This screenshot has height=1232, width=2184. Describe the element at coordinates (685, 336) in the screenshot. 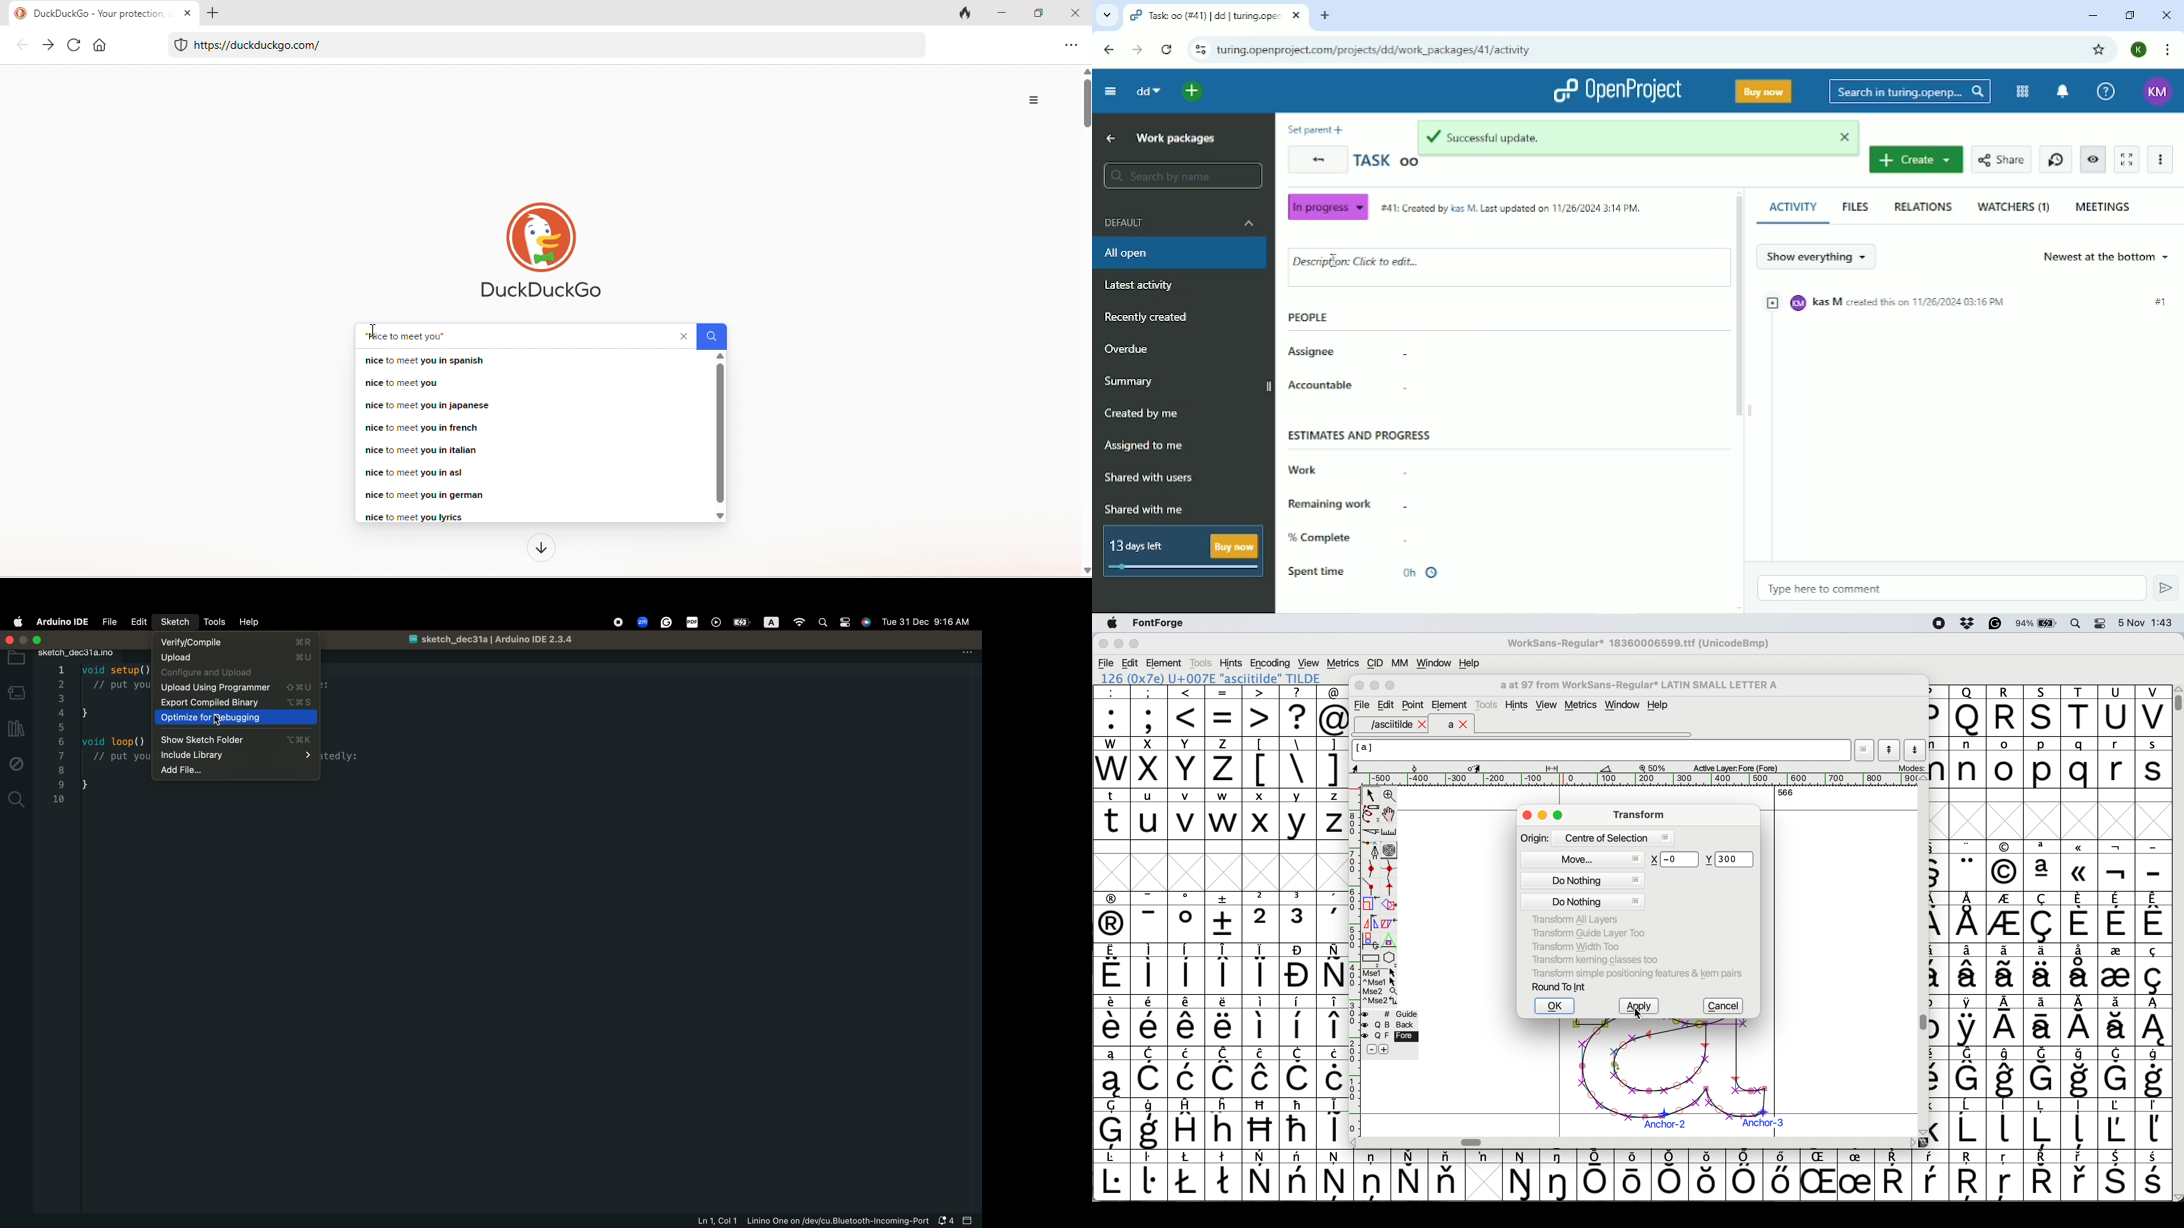

I see `close` at that location.